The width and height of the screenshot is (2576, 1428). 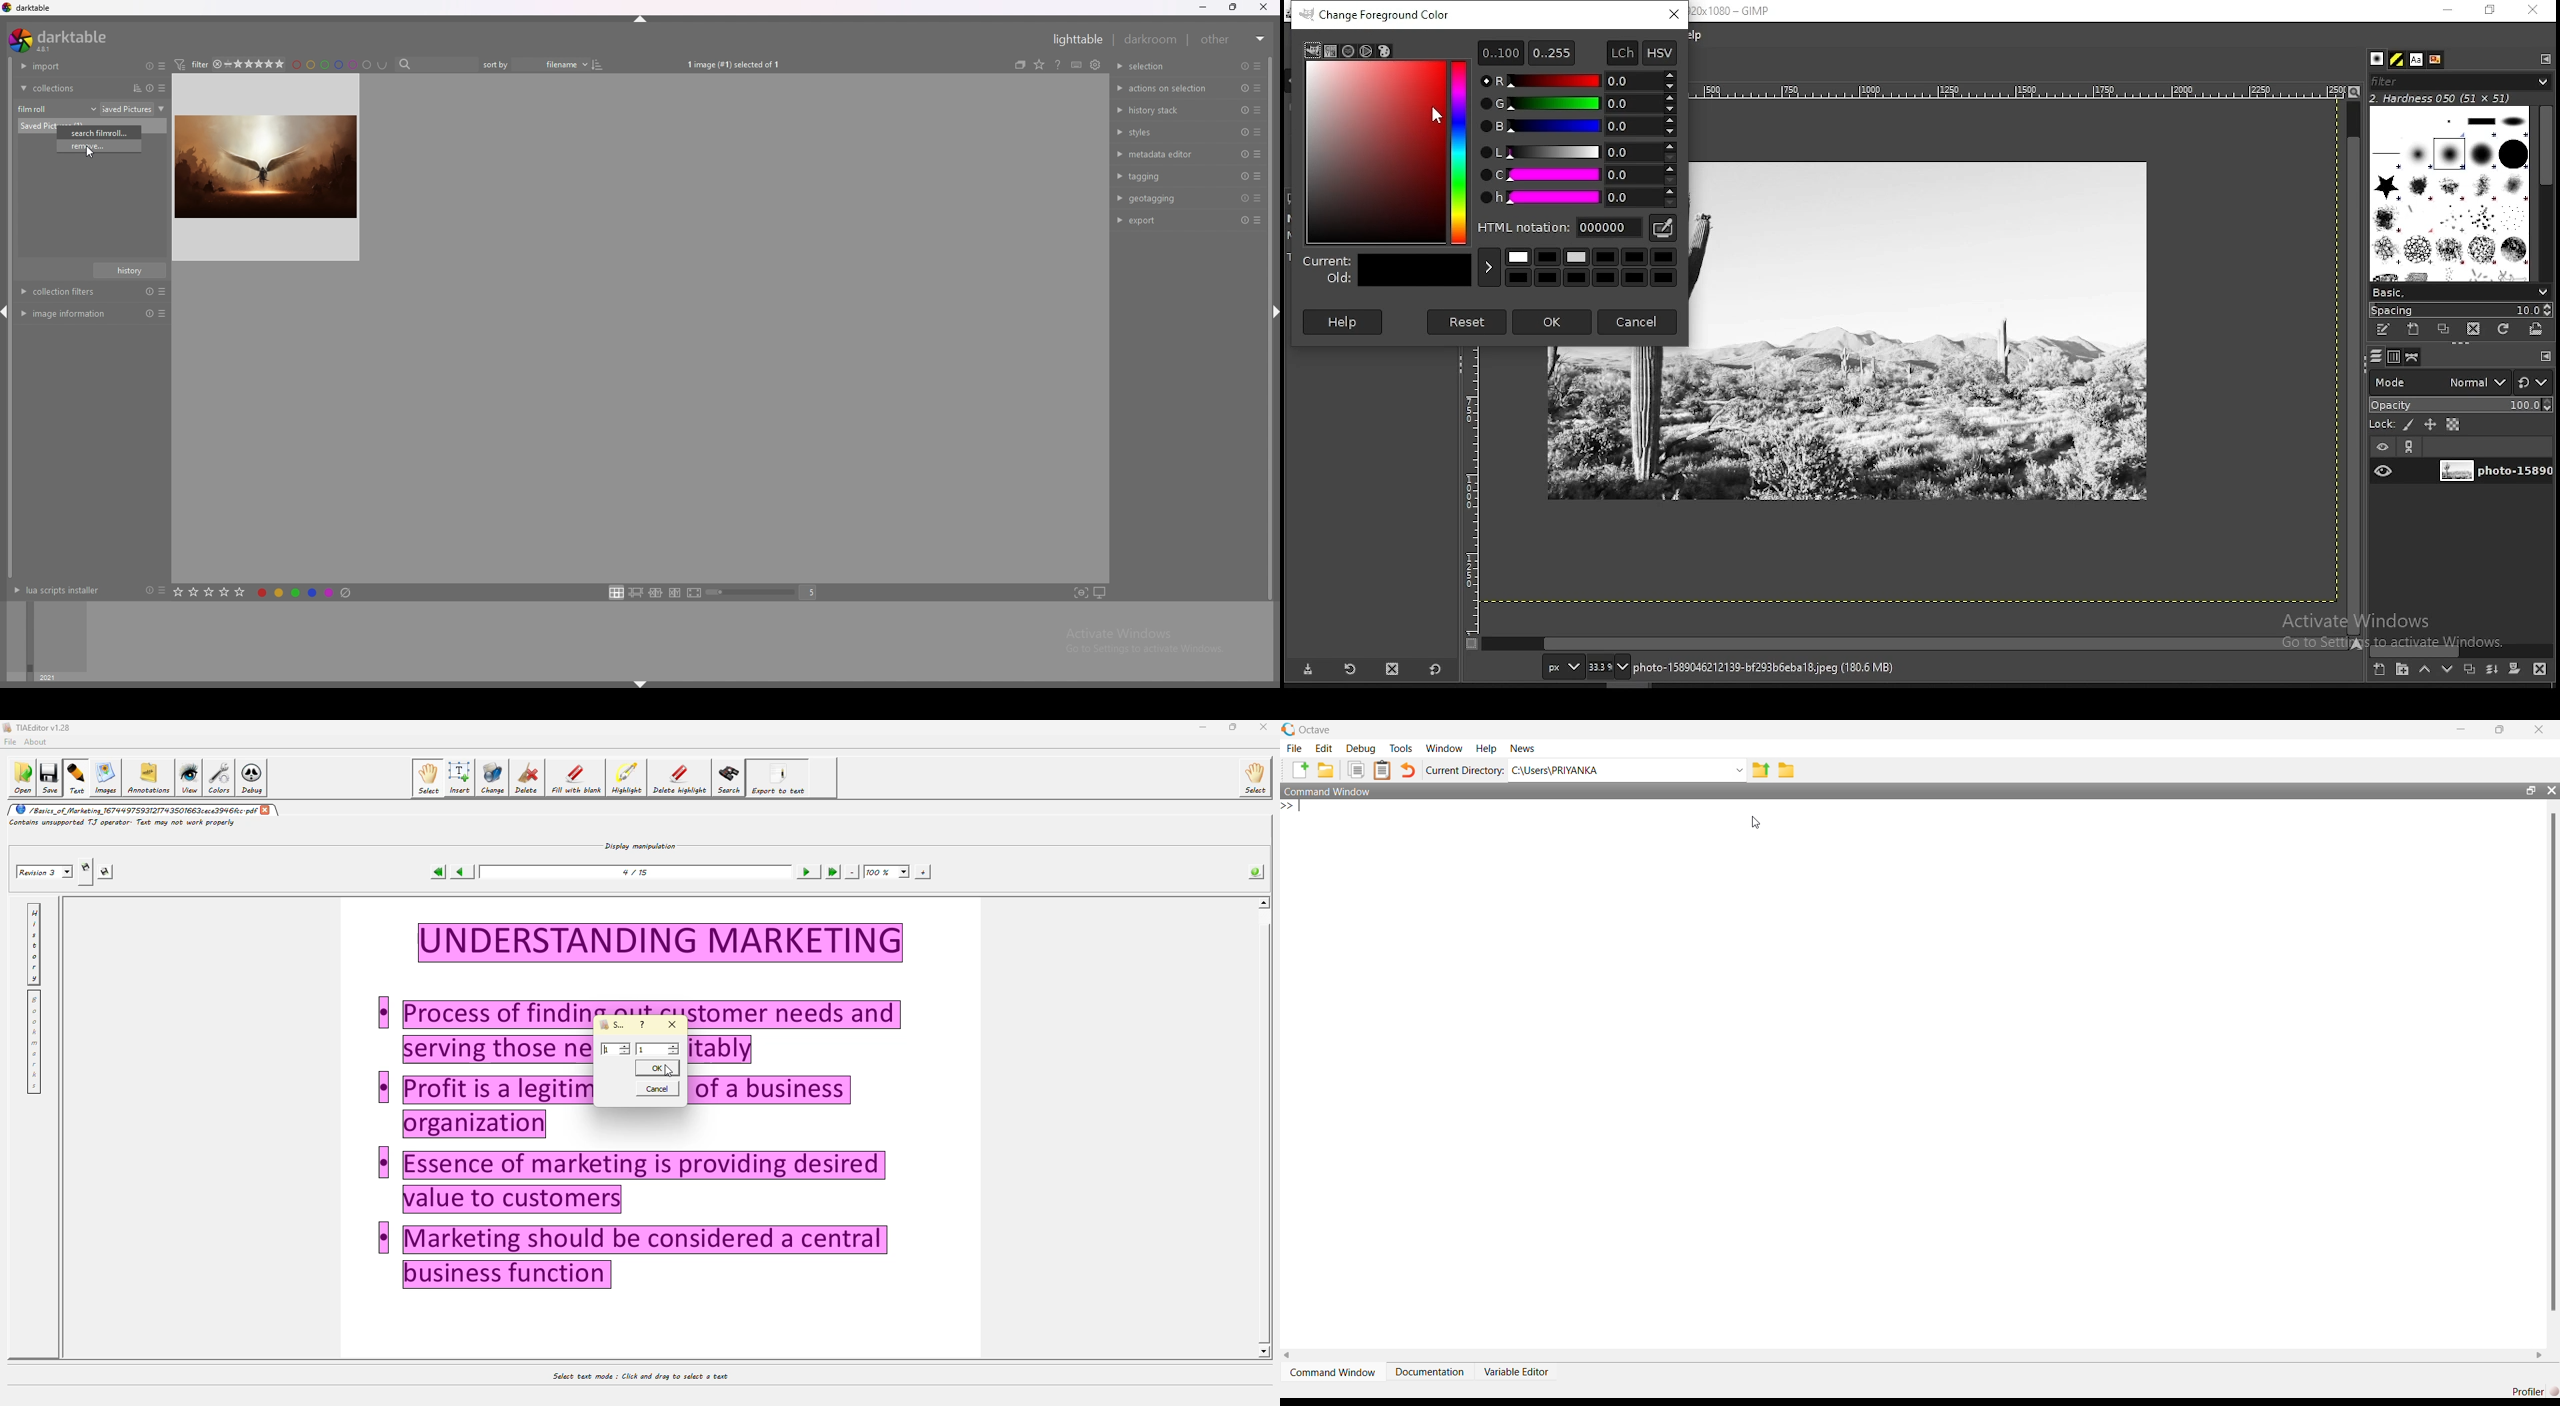 What do you see at coordinates (68, 88) in the screenshot?
I see `collections` at bounding box center [68, 88].